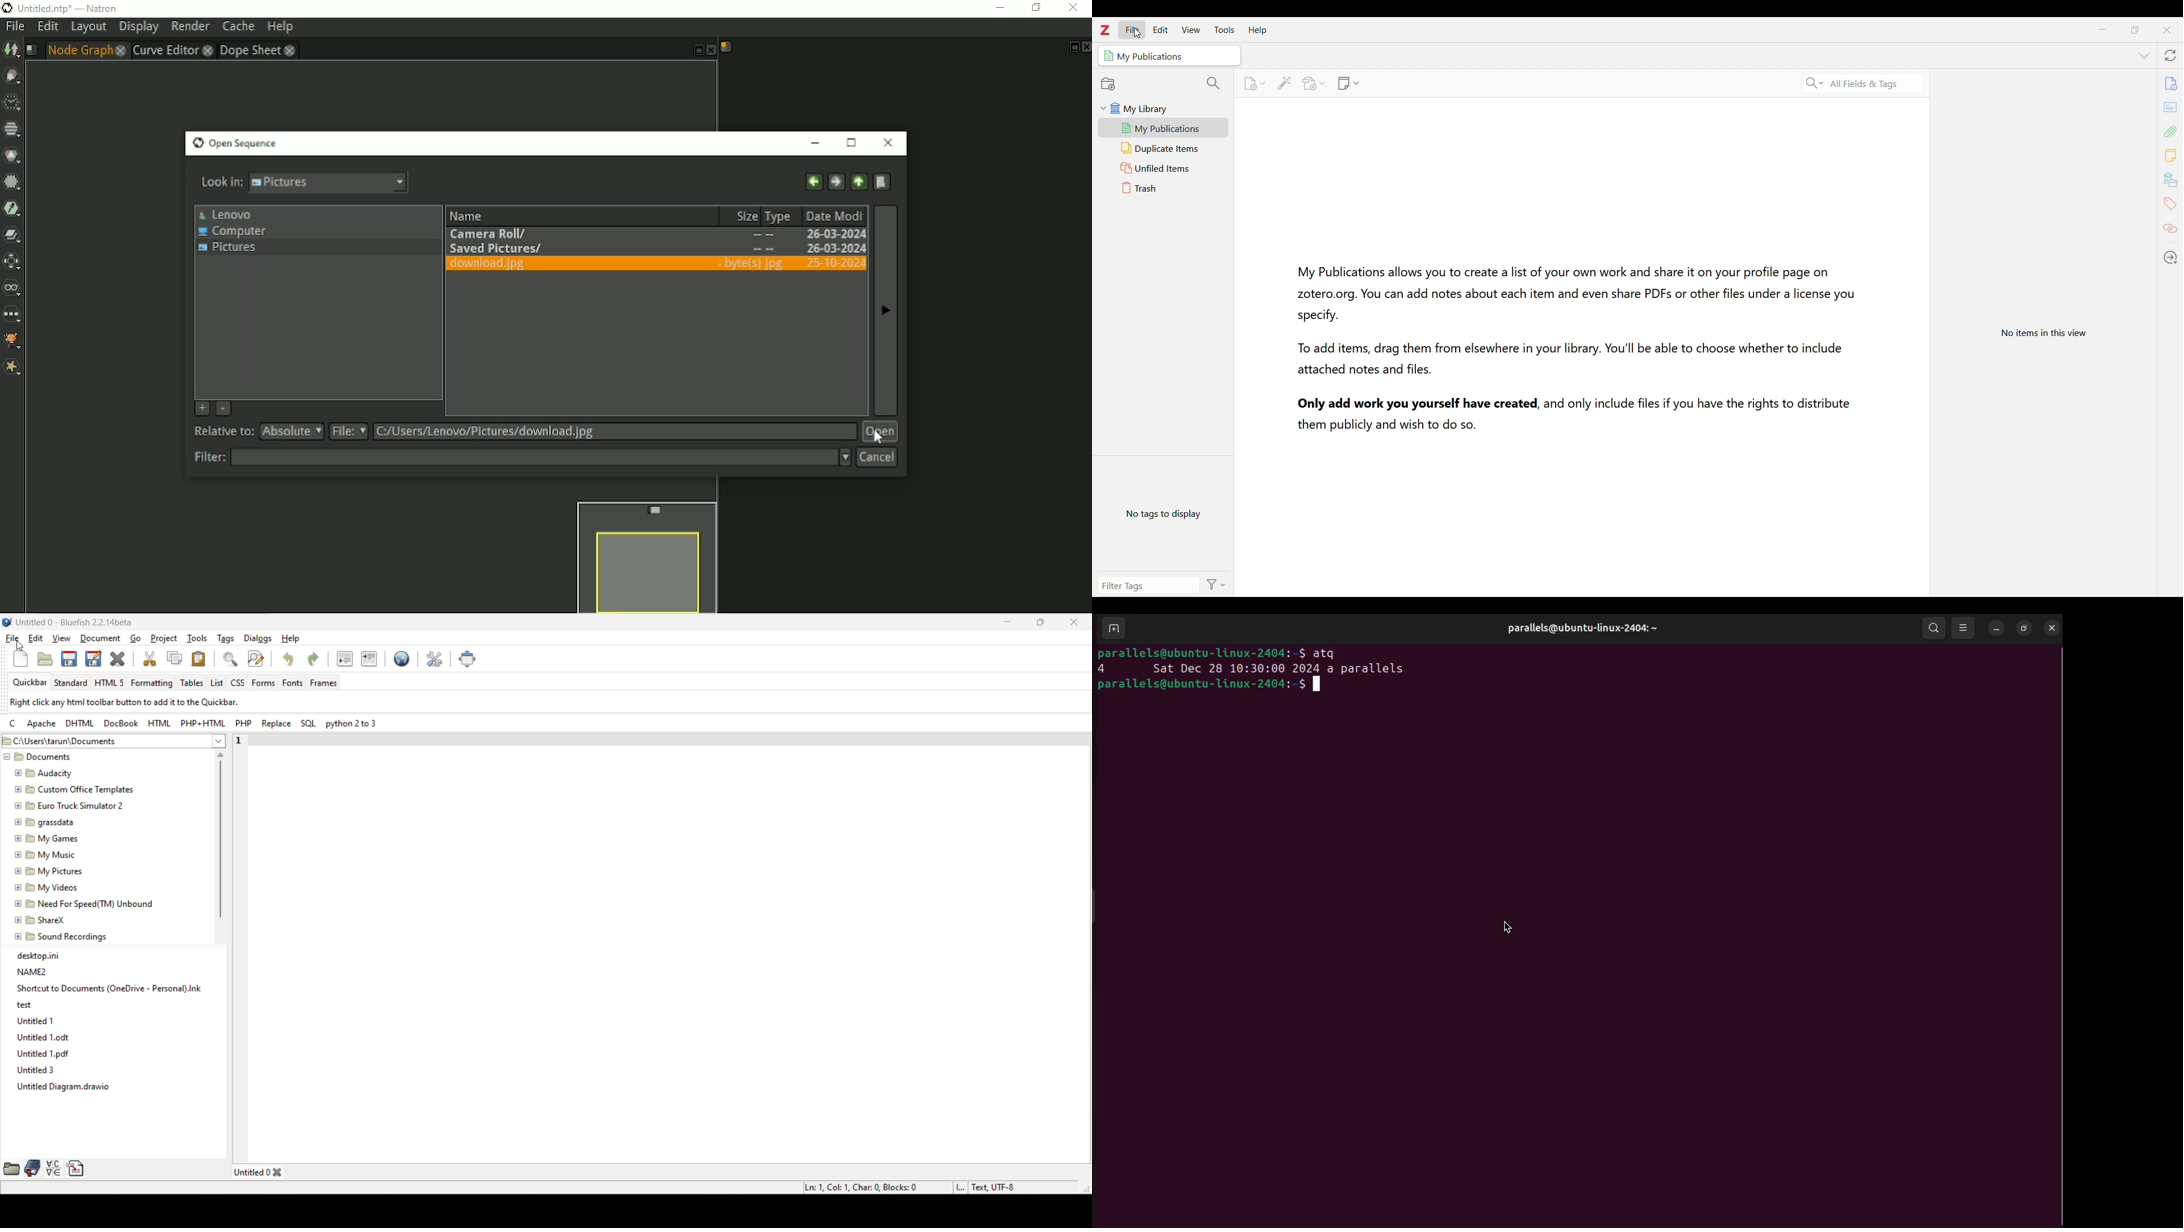  What do you see at coordinates (36, 972) in the screenshot?
I see `NAME2` at bounding box center [36, 972].